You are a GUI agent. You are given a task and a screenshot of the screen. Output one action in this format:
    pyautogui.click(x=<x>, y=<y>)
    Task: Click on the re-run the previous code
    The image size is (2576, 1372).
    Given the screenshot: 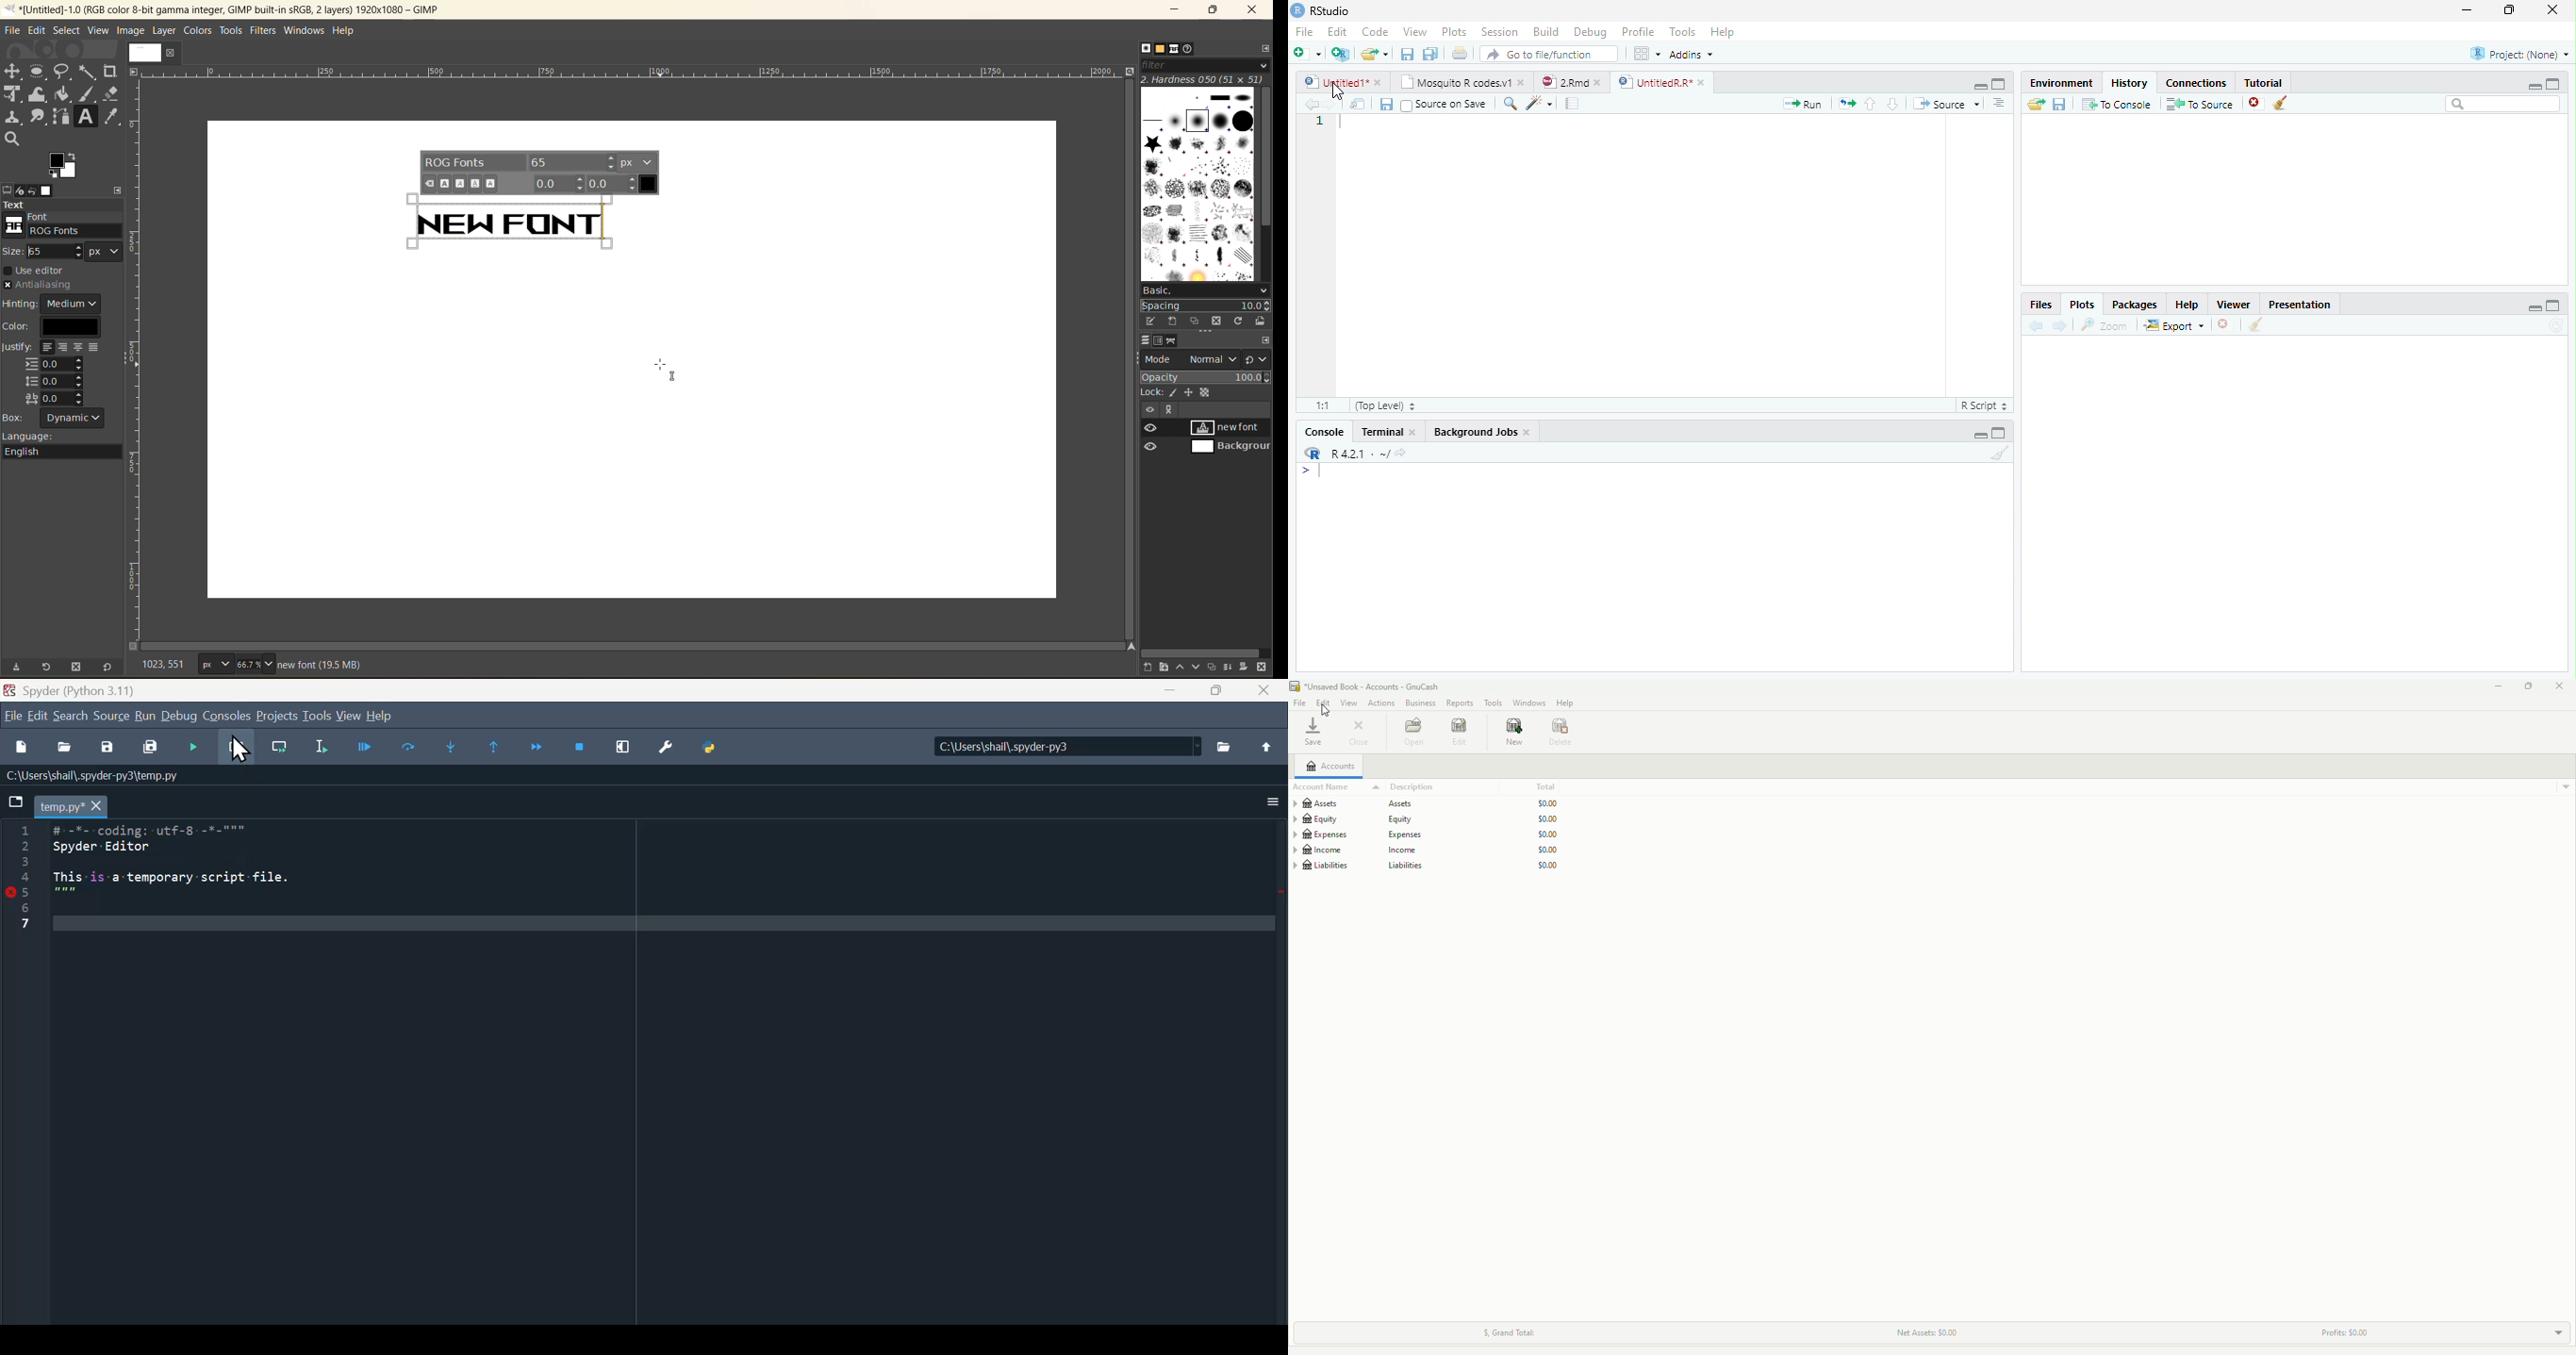 What is the action you would take?
    pyautogui.click(x=1846, y=103)
    